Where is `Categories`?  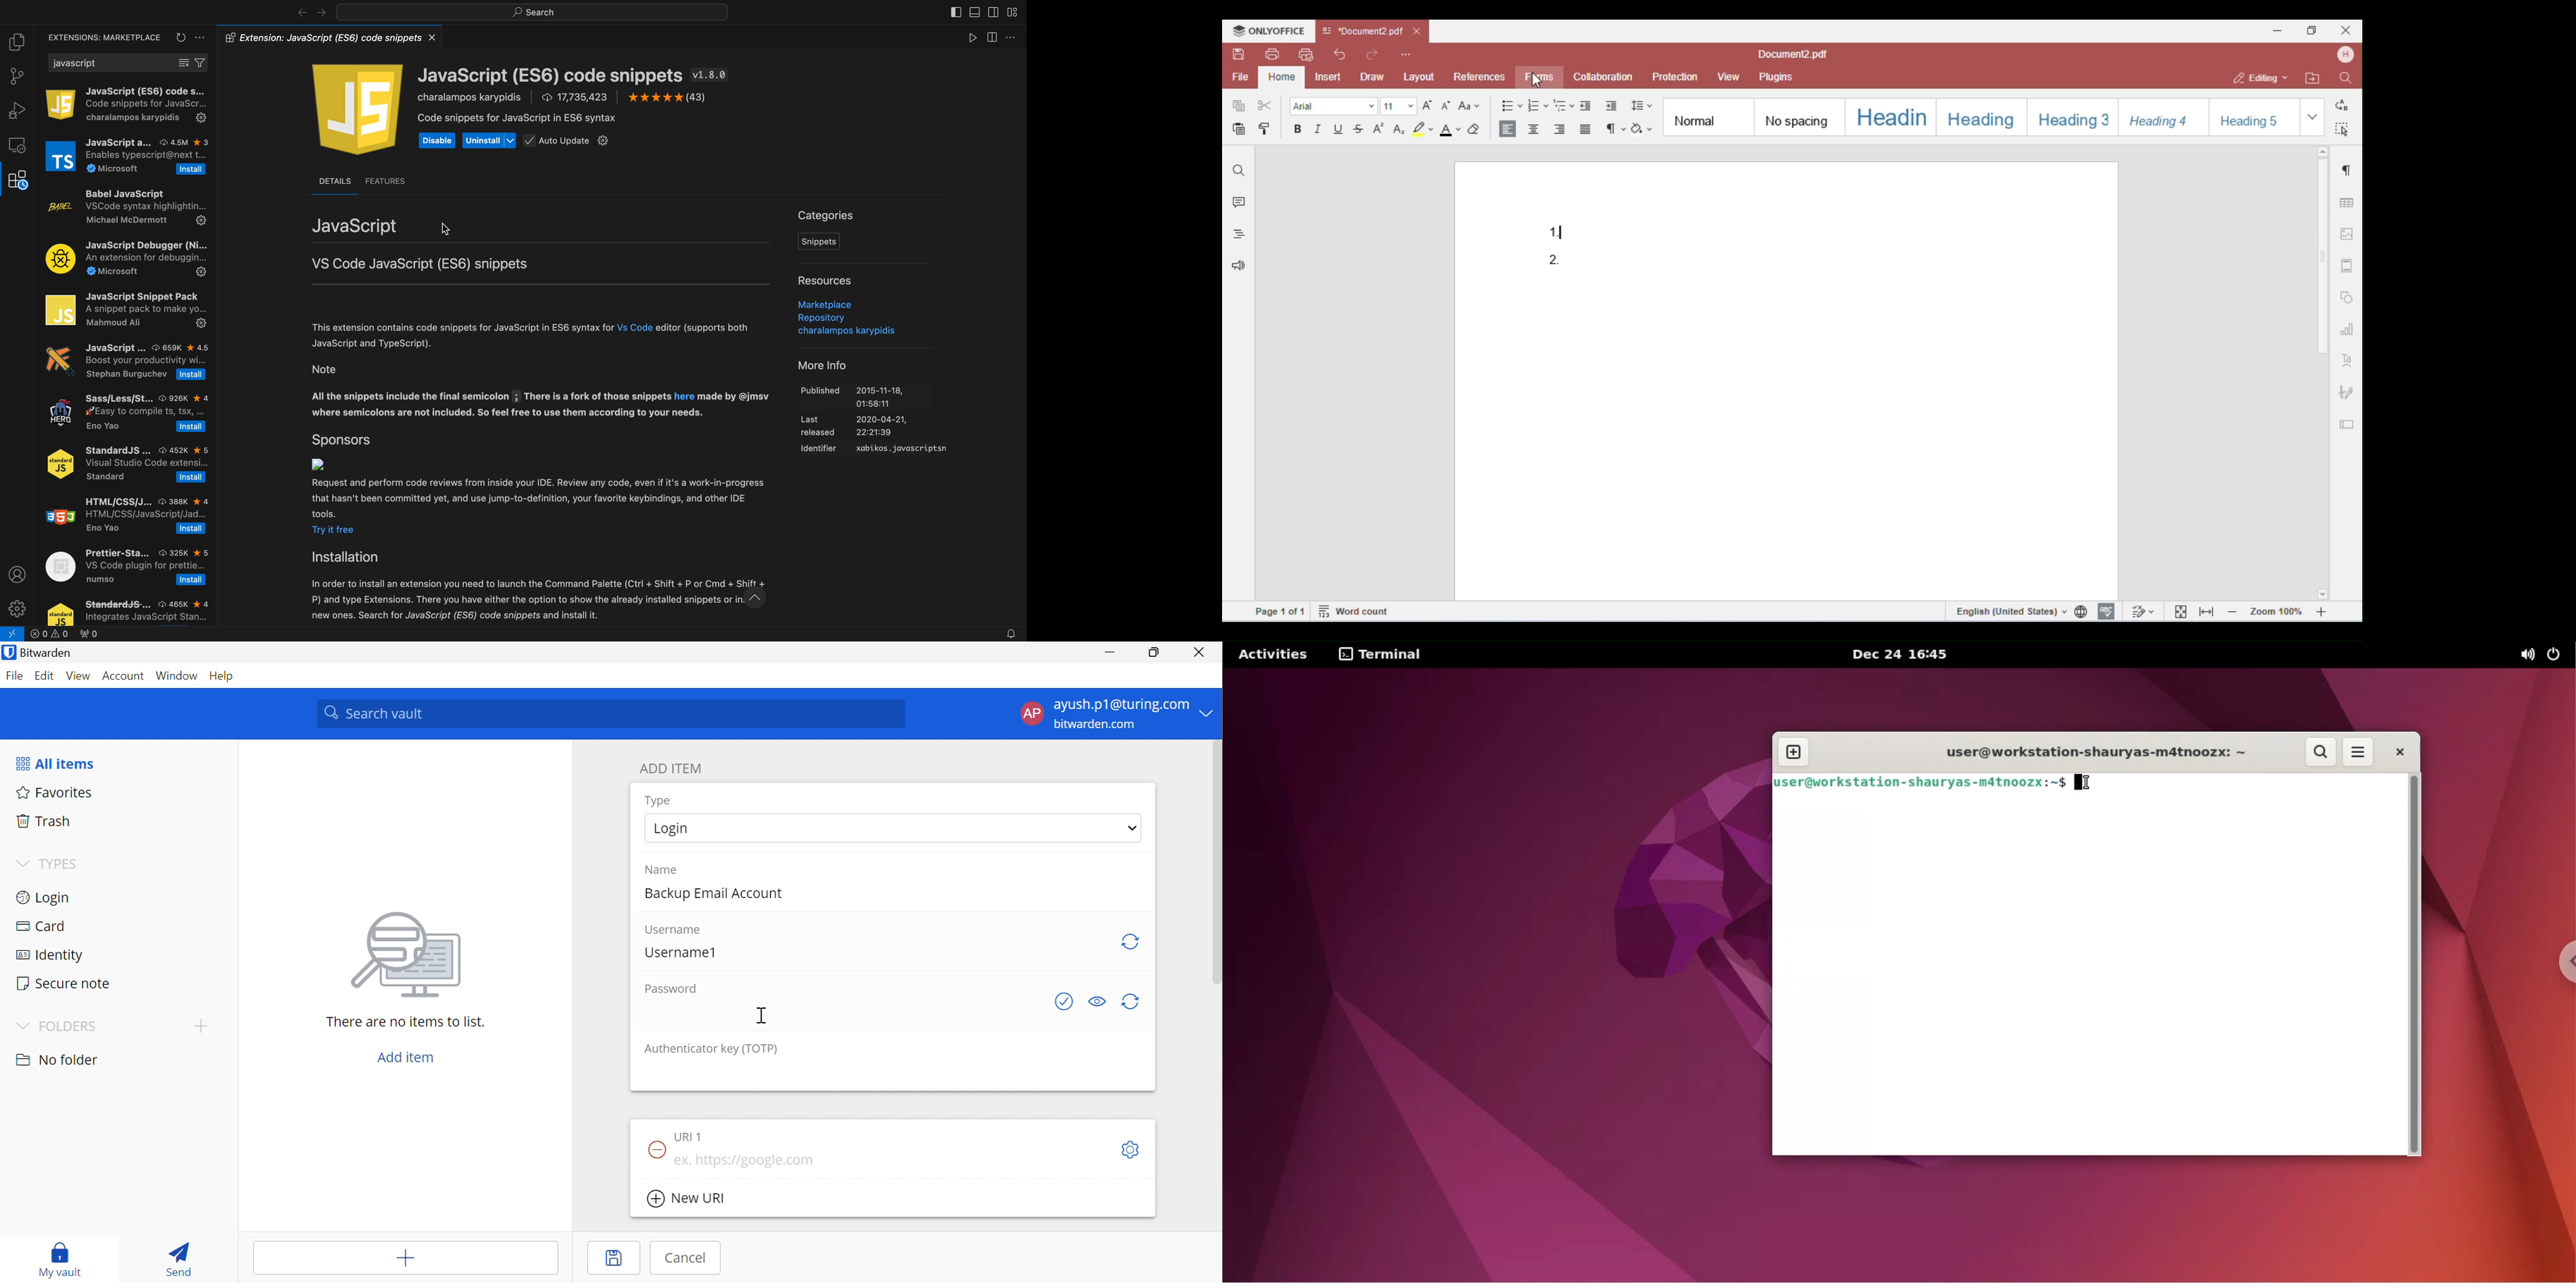 Categories is located at coordinates (823, 213).